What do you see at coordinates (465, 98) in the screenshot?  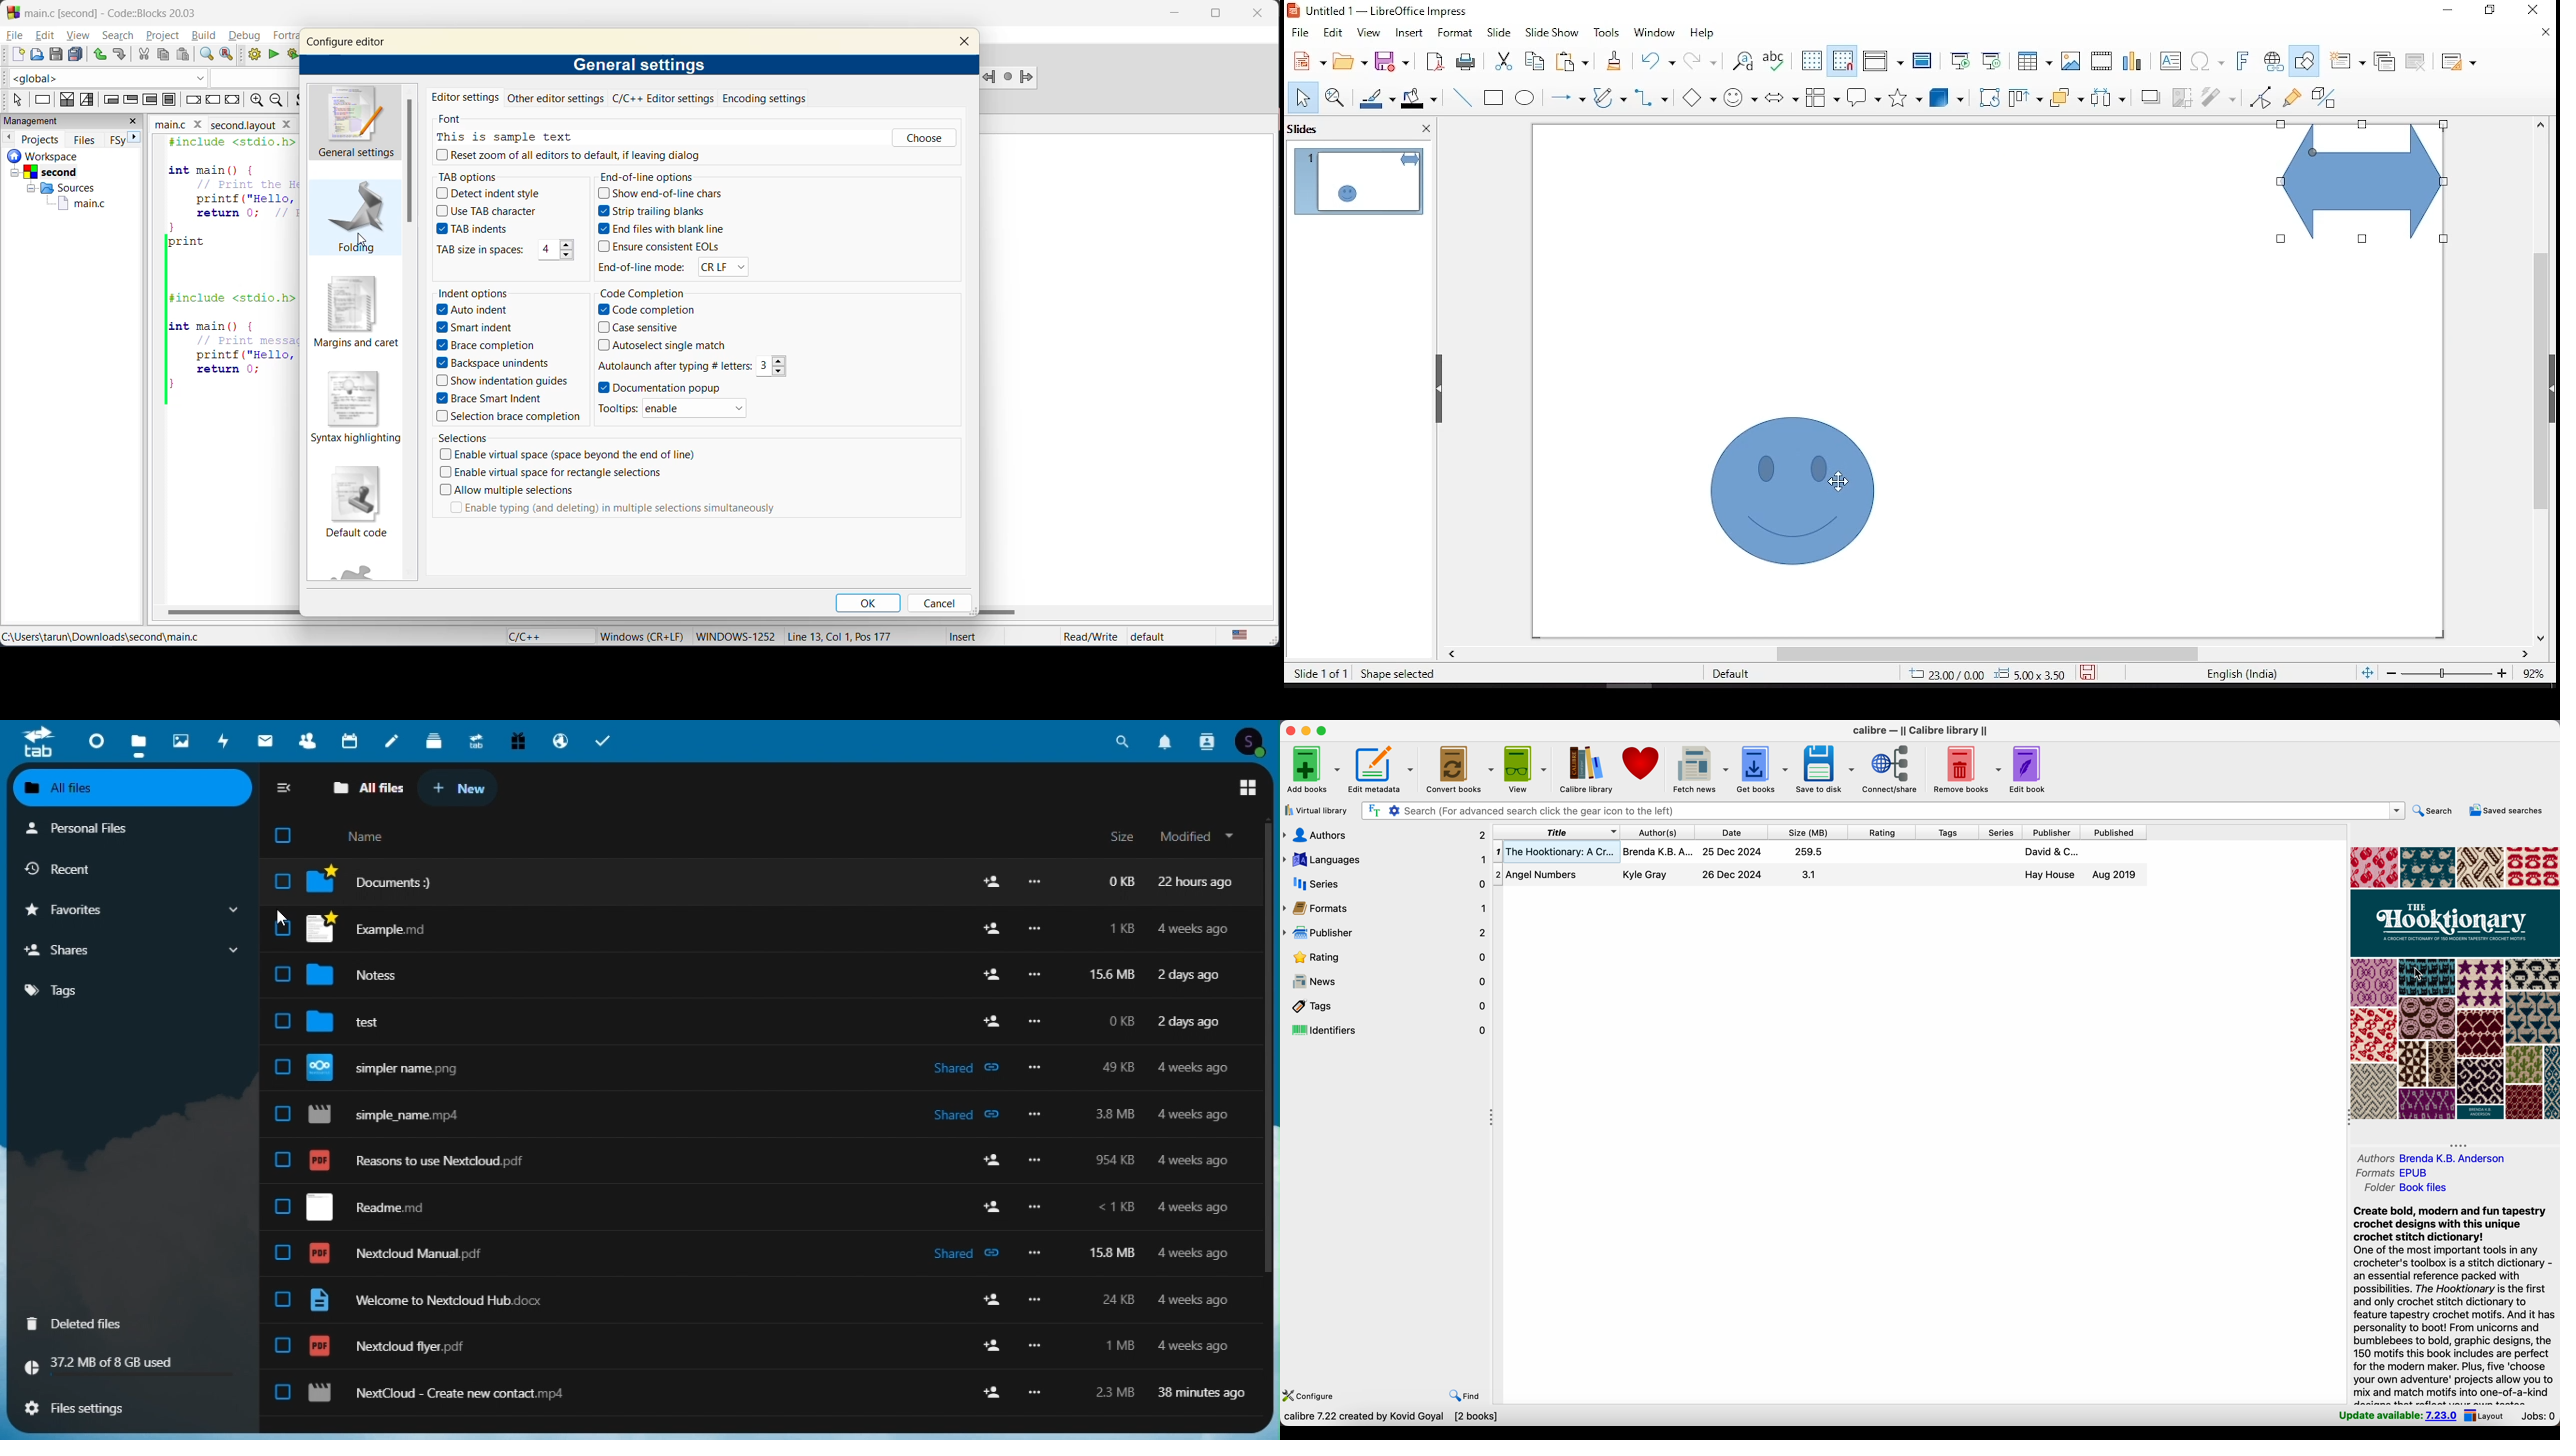 I see `editor settings` at bounding box center [465, 98].